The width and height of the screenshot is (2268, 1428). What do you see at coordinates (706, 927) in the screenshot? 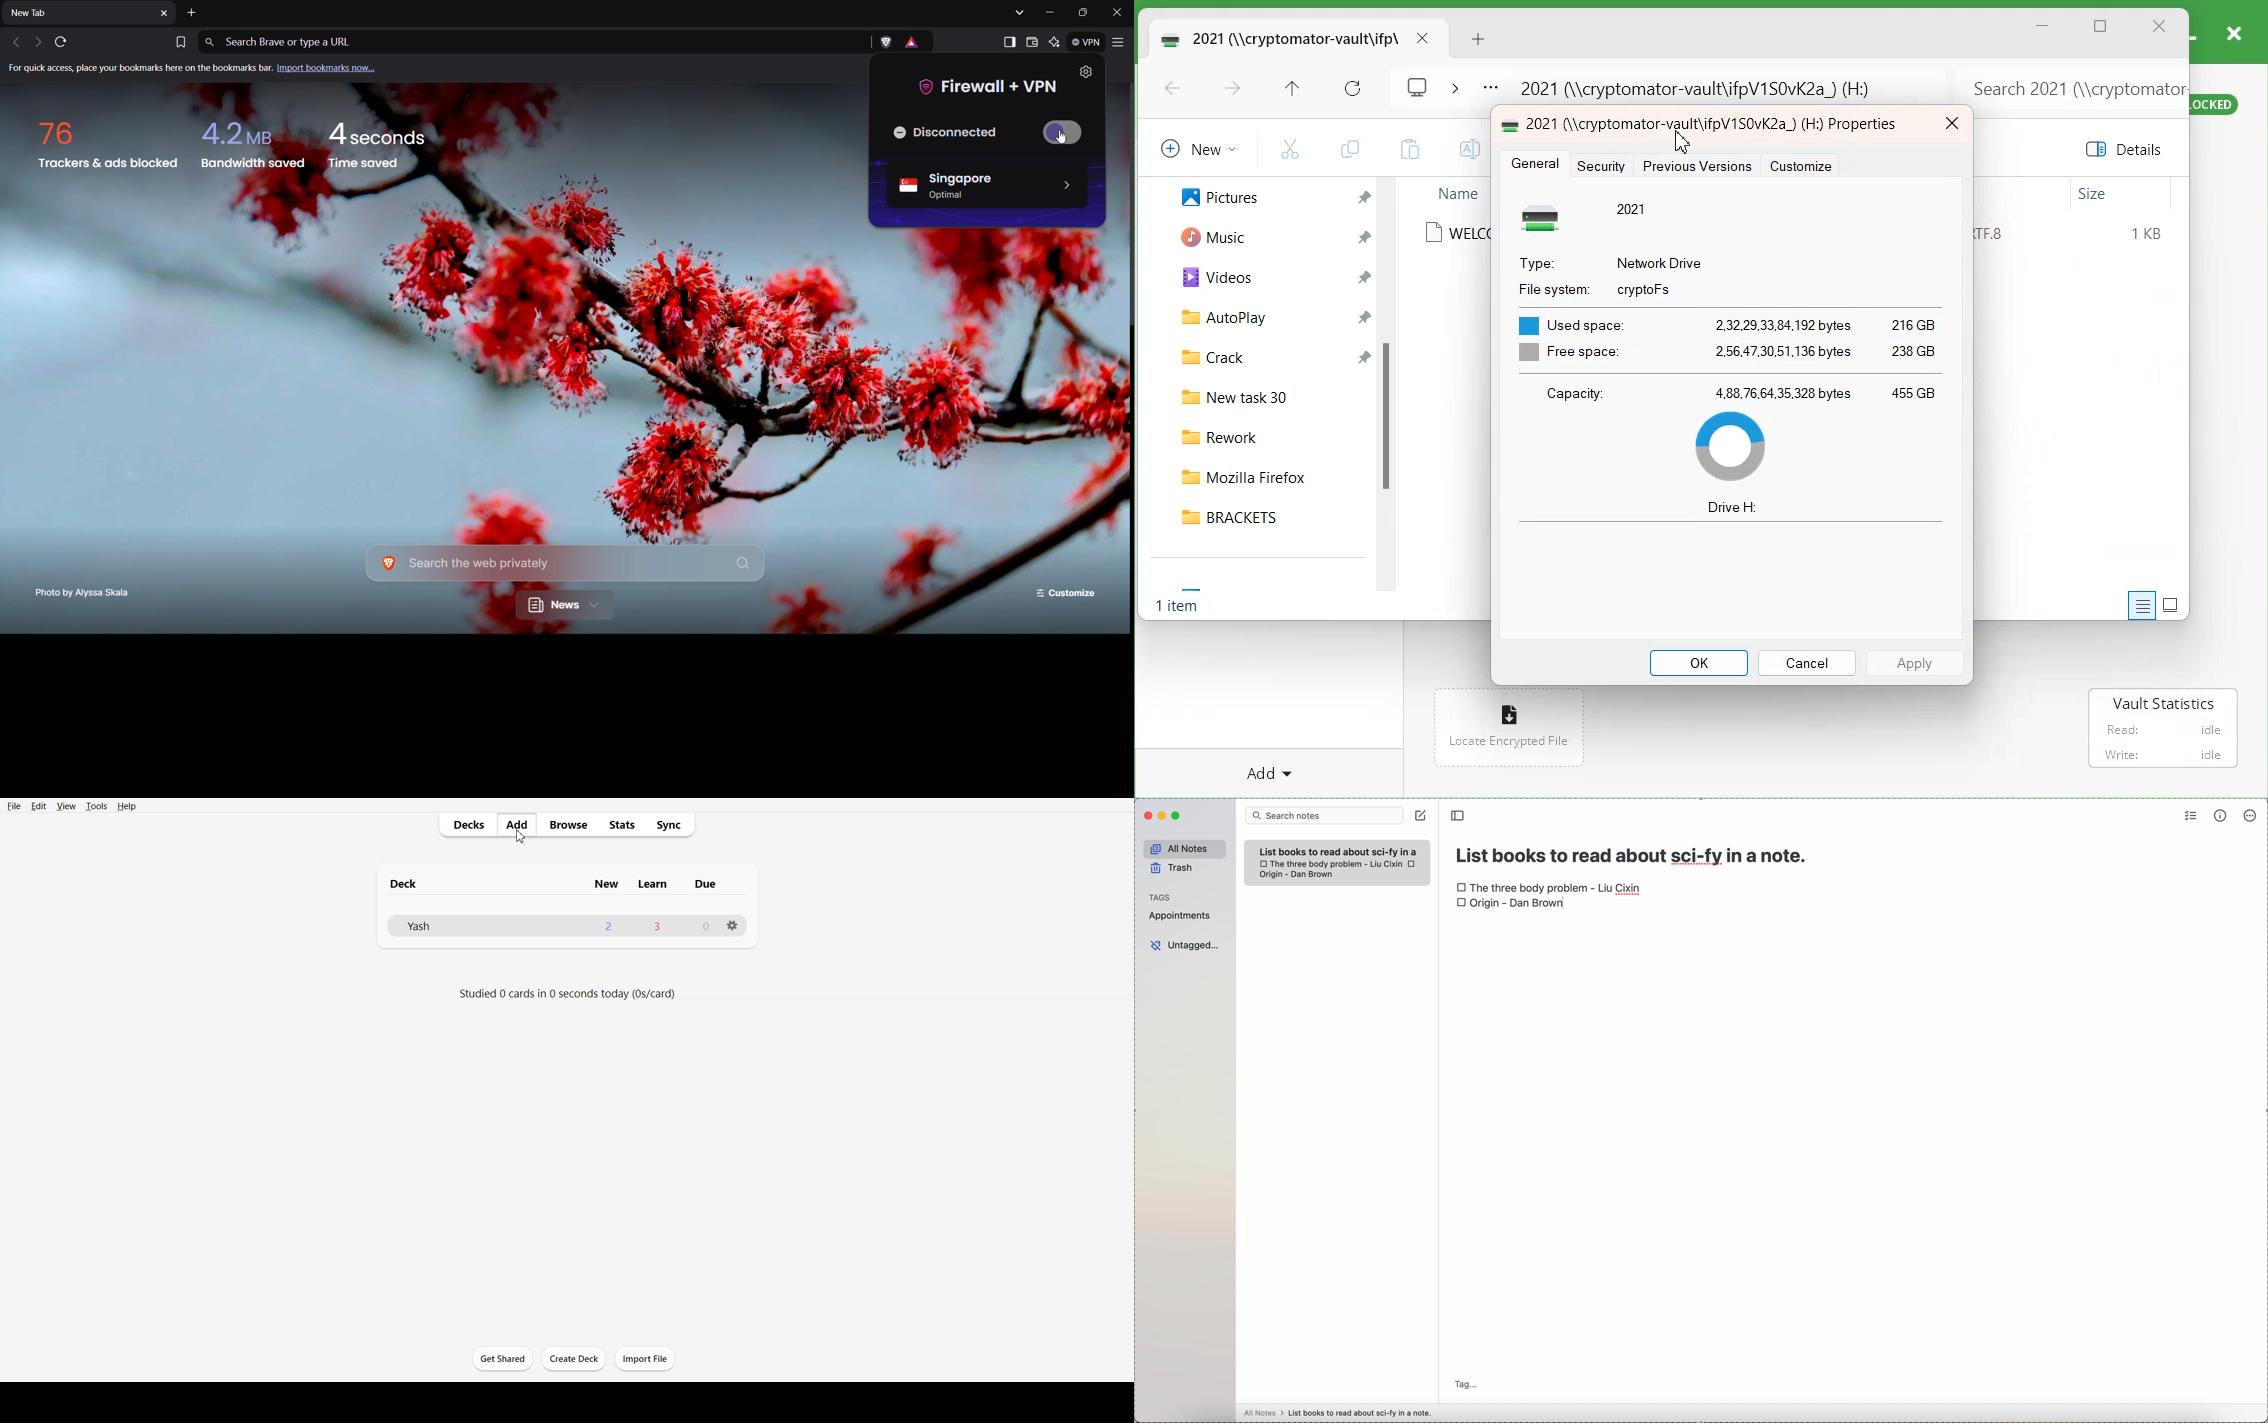
I see `0` at bounding box center [706, 927].